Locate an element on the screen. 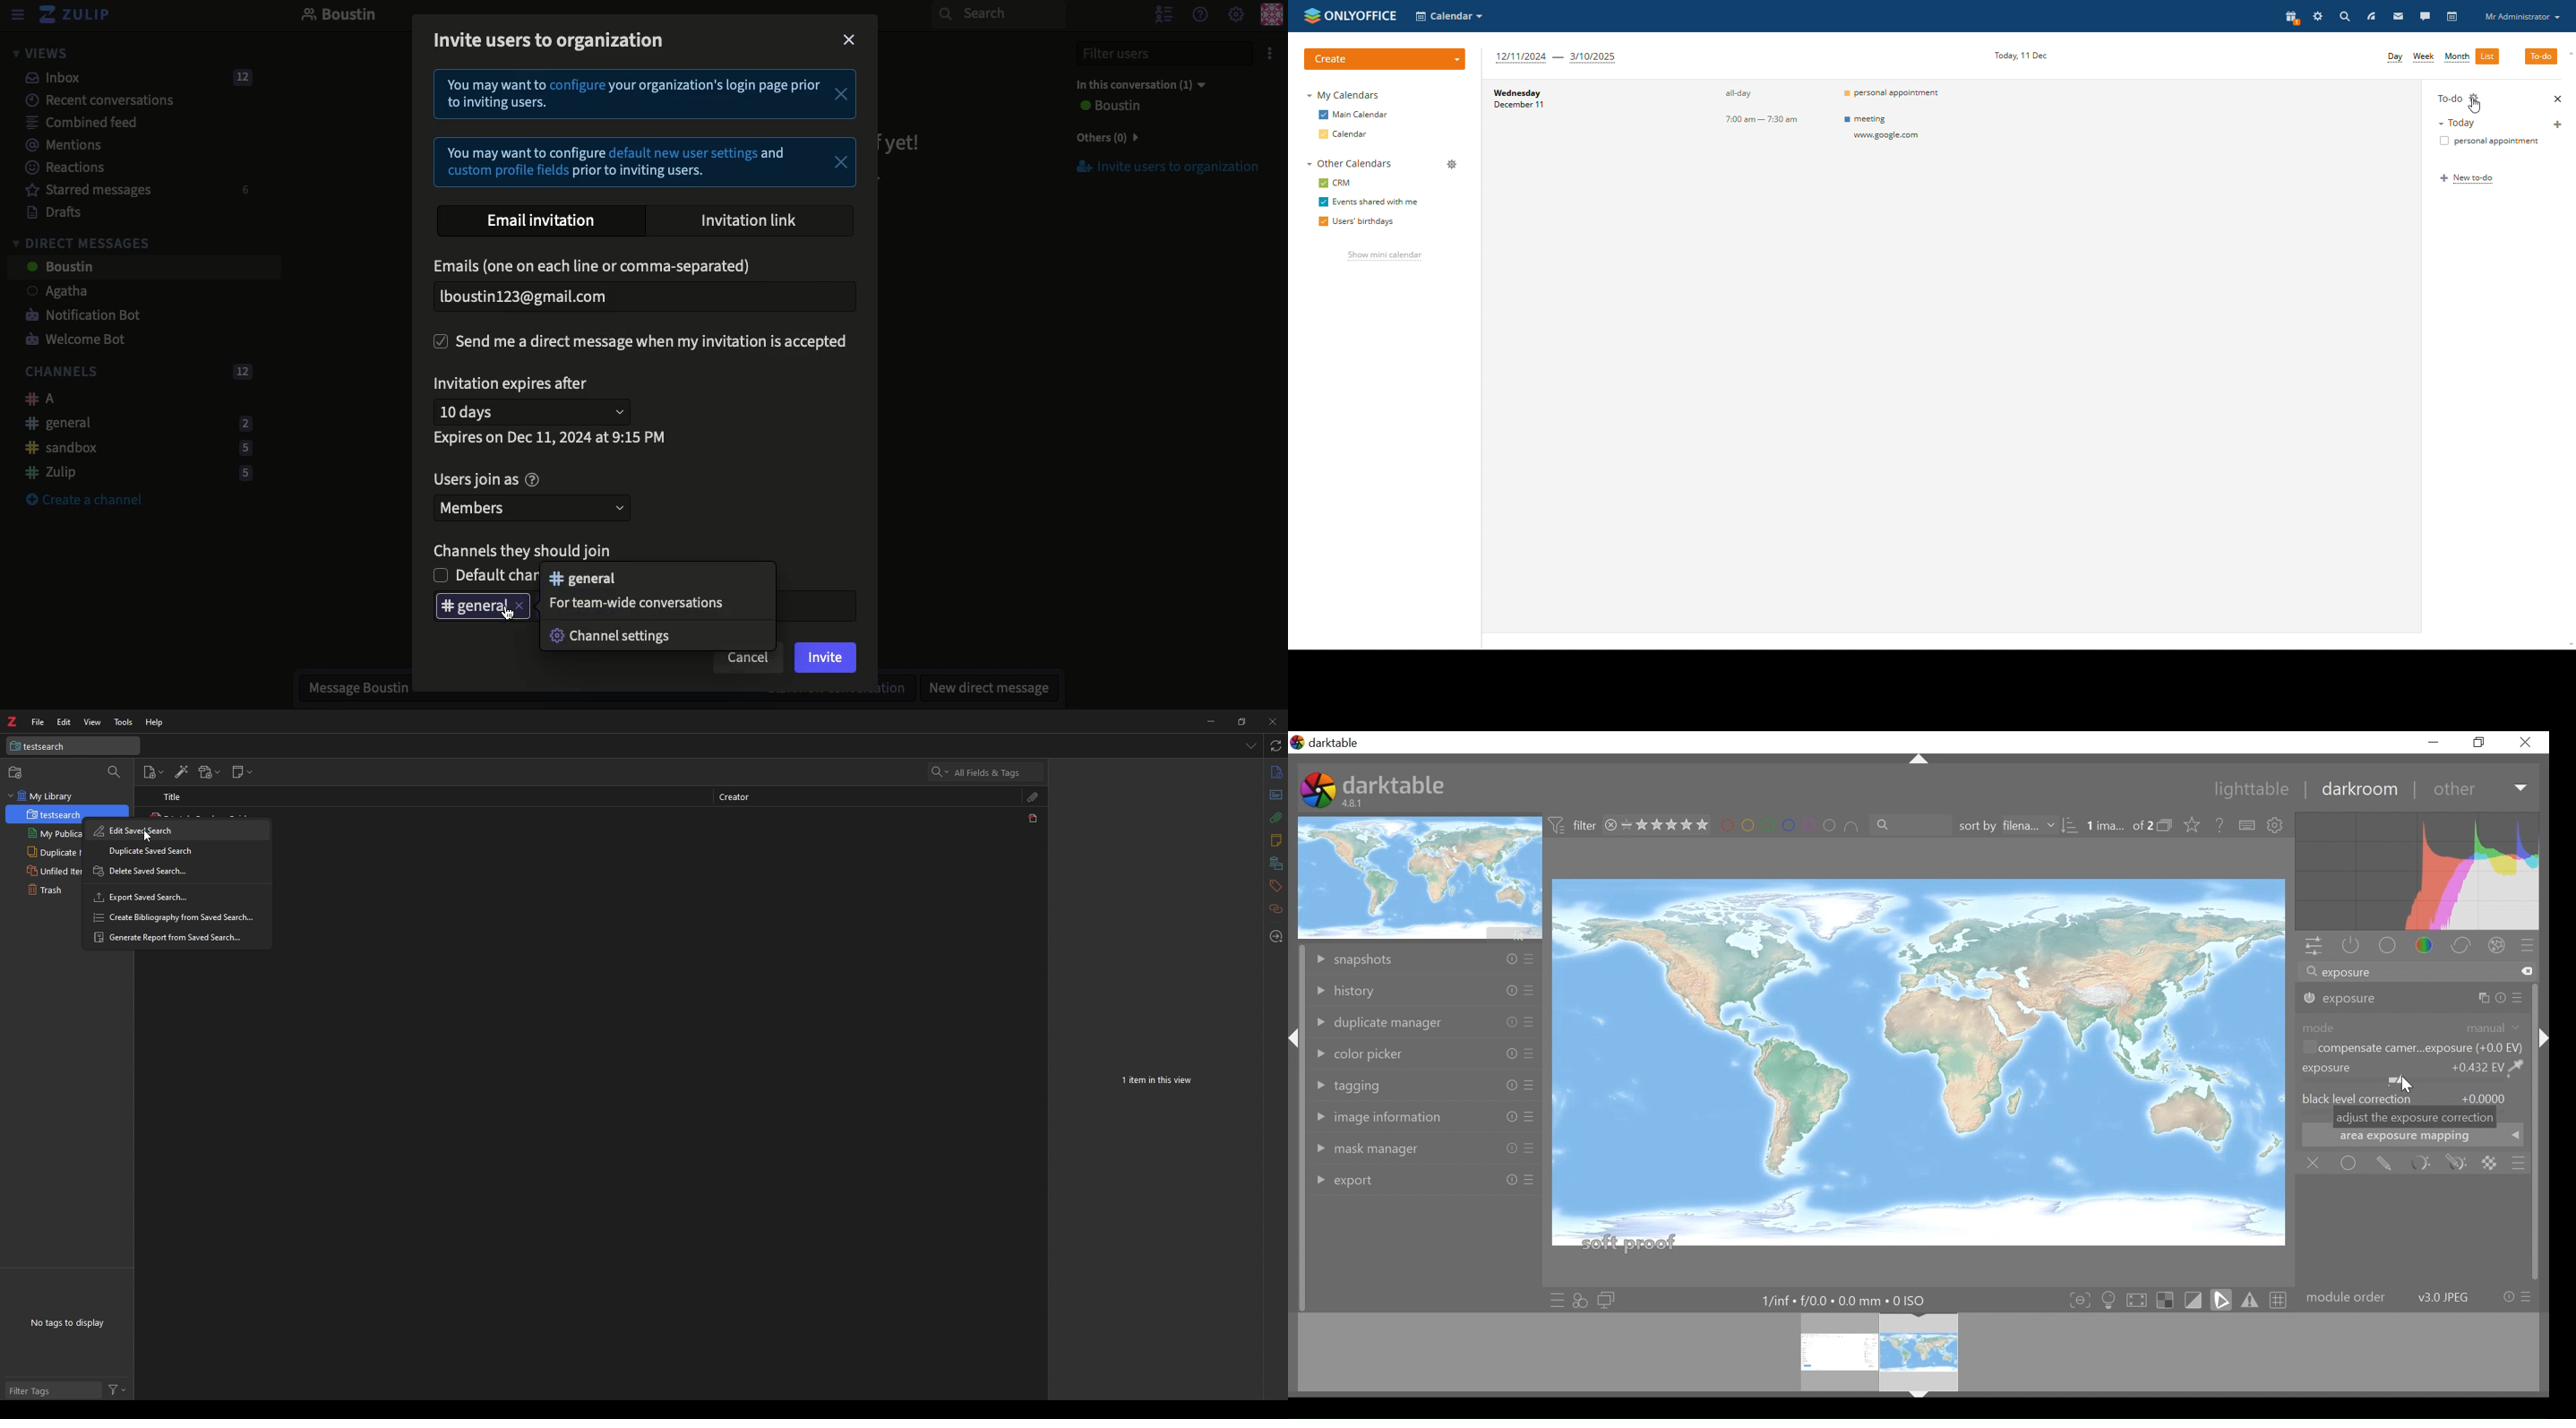 This screenshot has height=1428, width=2576.  is located at coordinates (1297, 1048).